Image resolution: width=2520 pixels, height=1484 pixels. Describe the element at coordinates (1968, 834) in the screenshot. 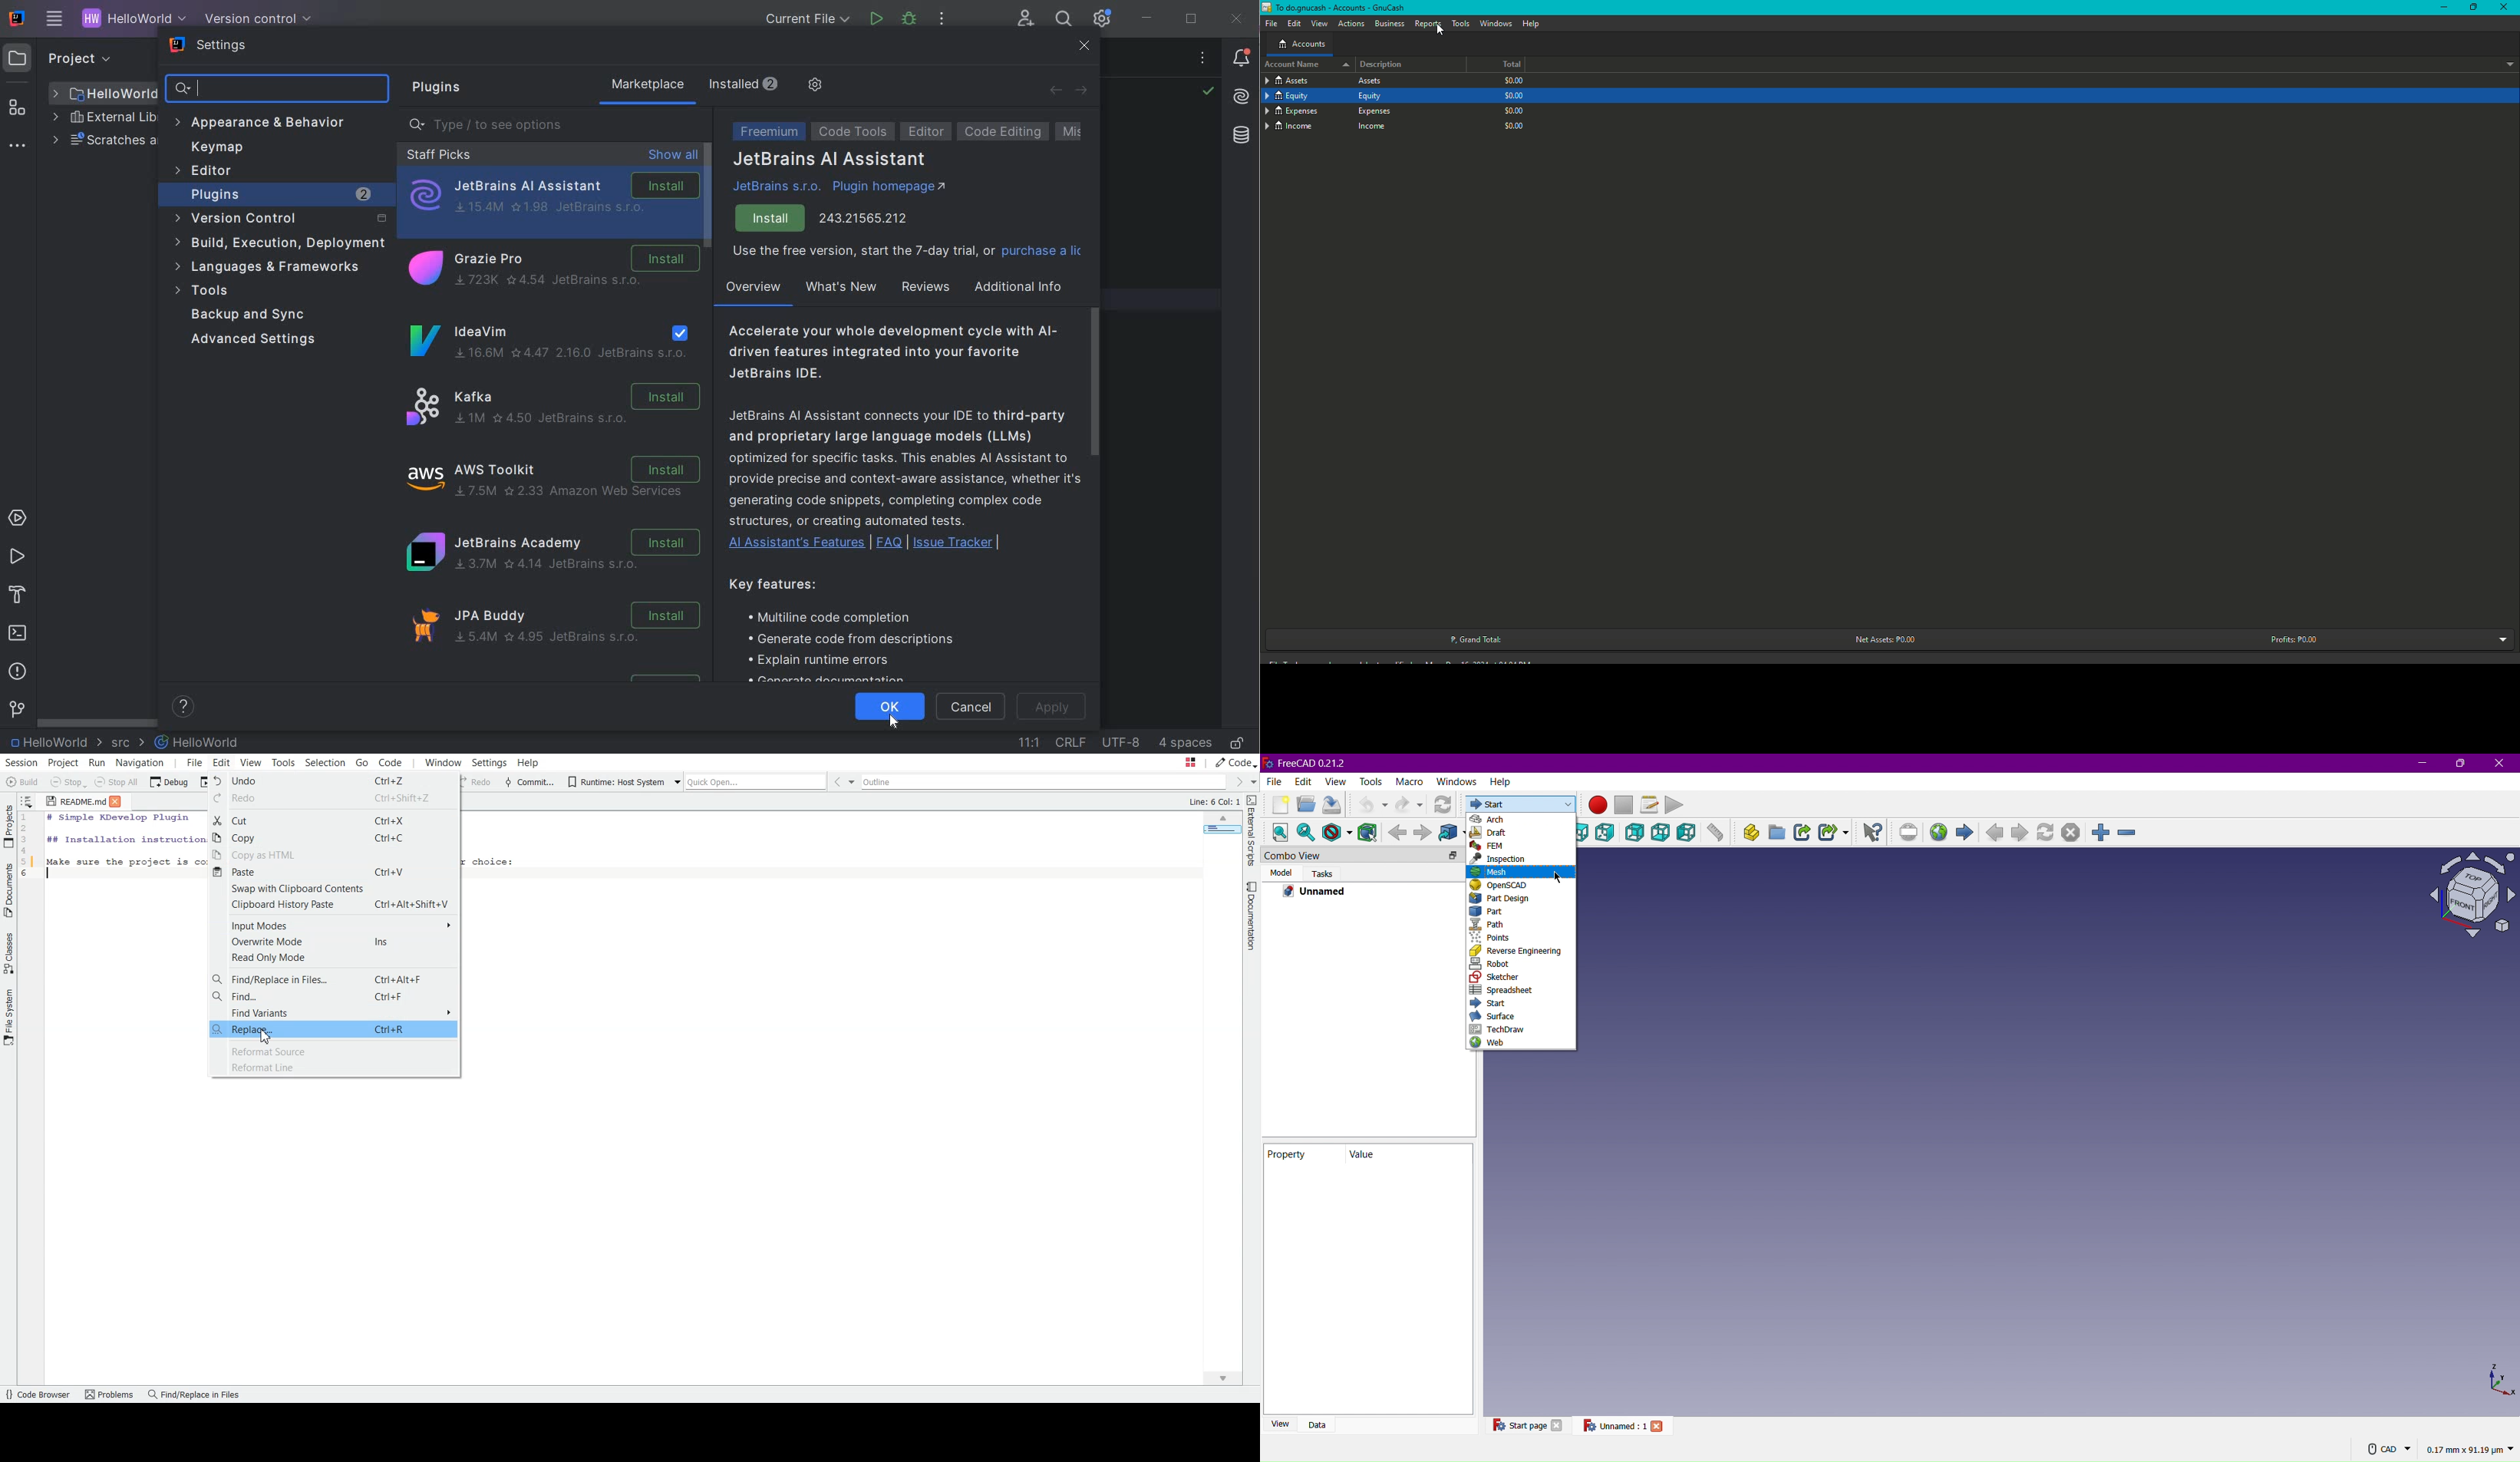

I see `Start` at that location.